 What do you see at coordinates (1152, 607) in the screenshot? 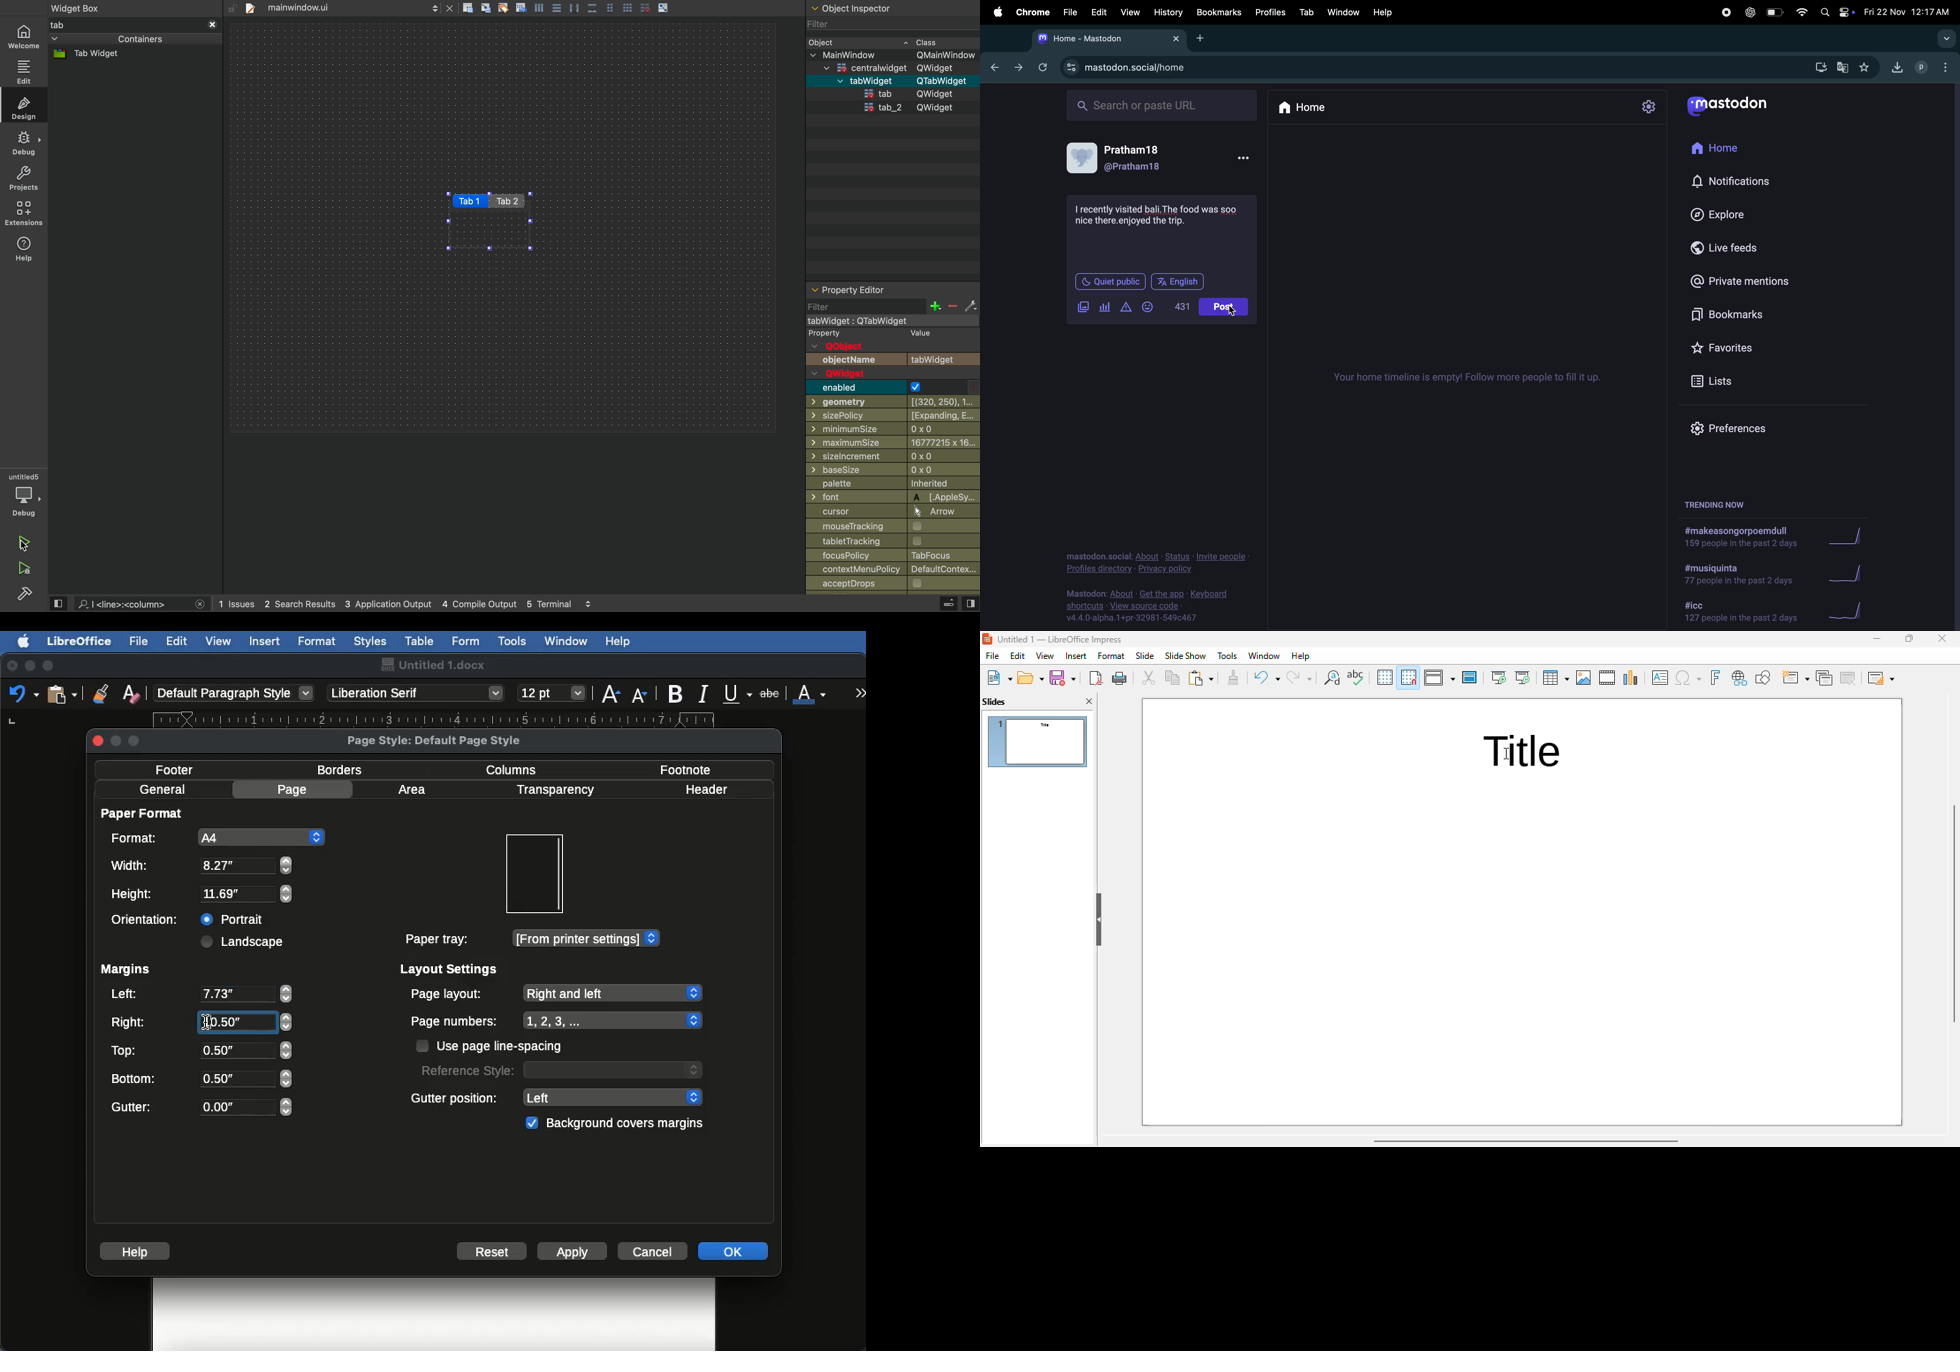
I see `source code` at bounding box center [1152, 607].